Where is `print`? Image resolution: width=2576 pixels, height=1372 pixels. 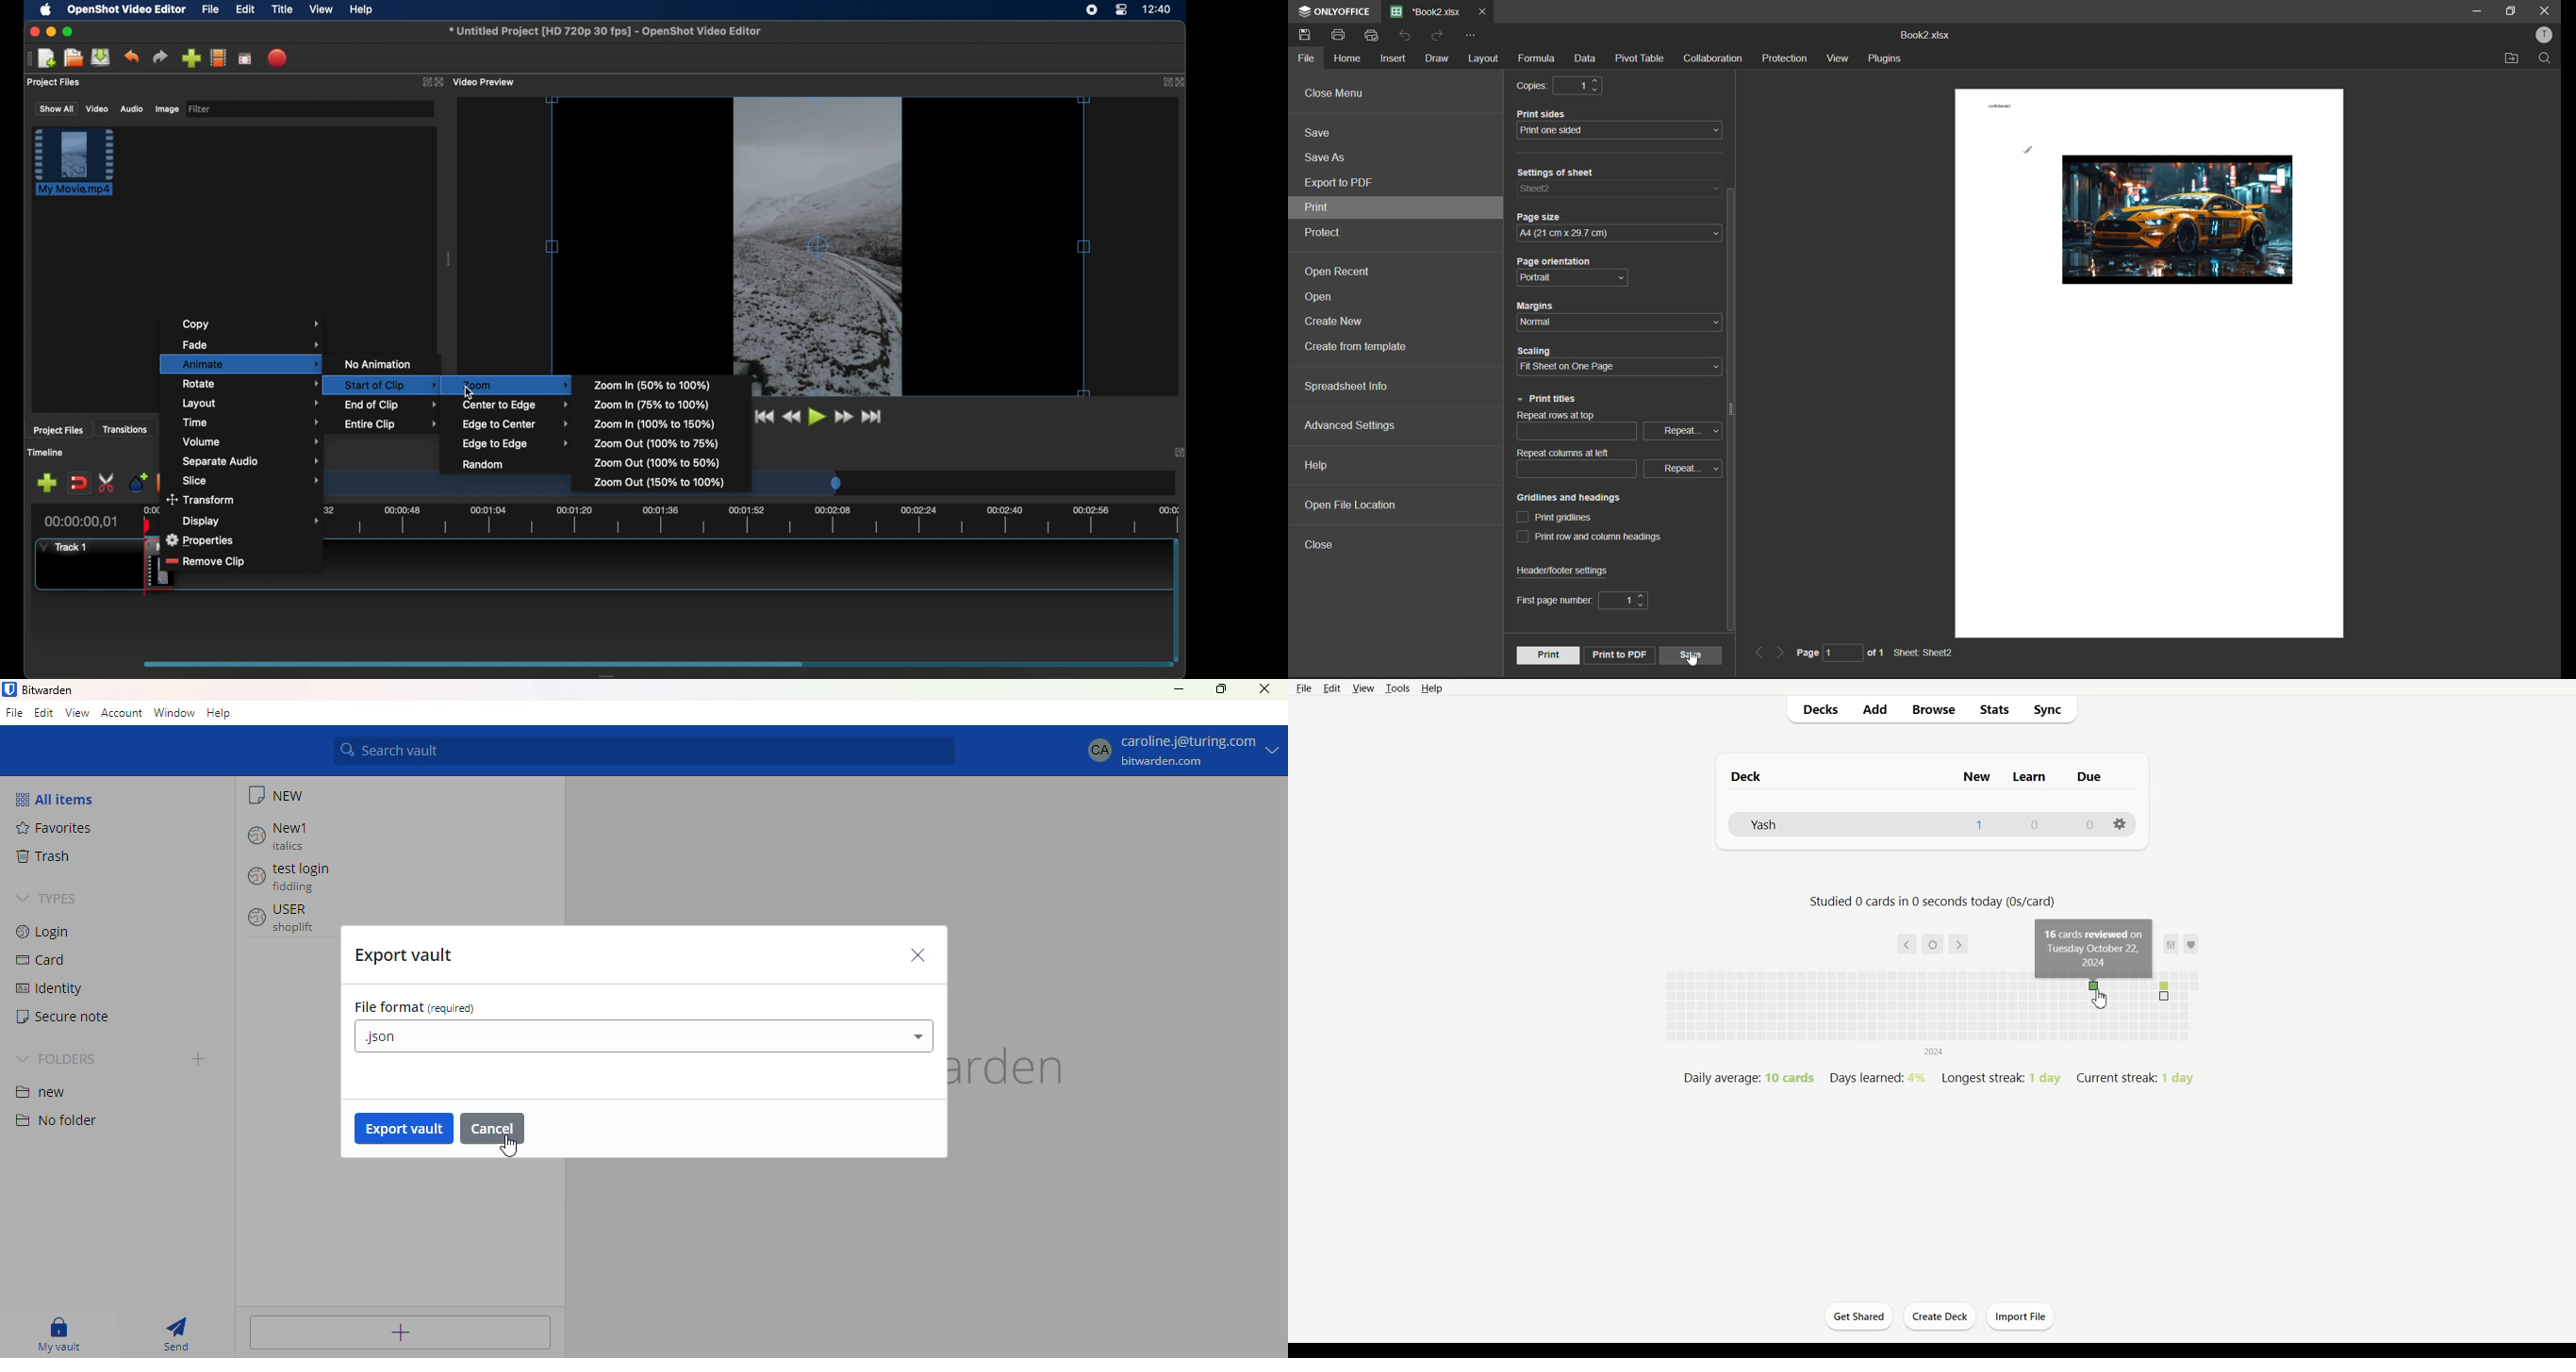 print is located at coordinates (1547, 654).